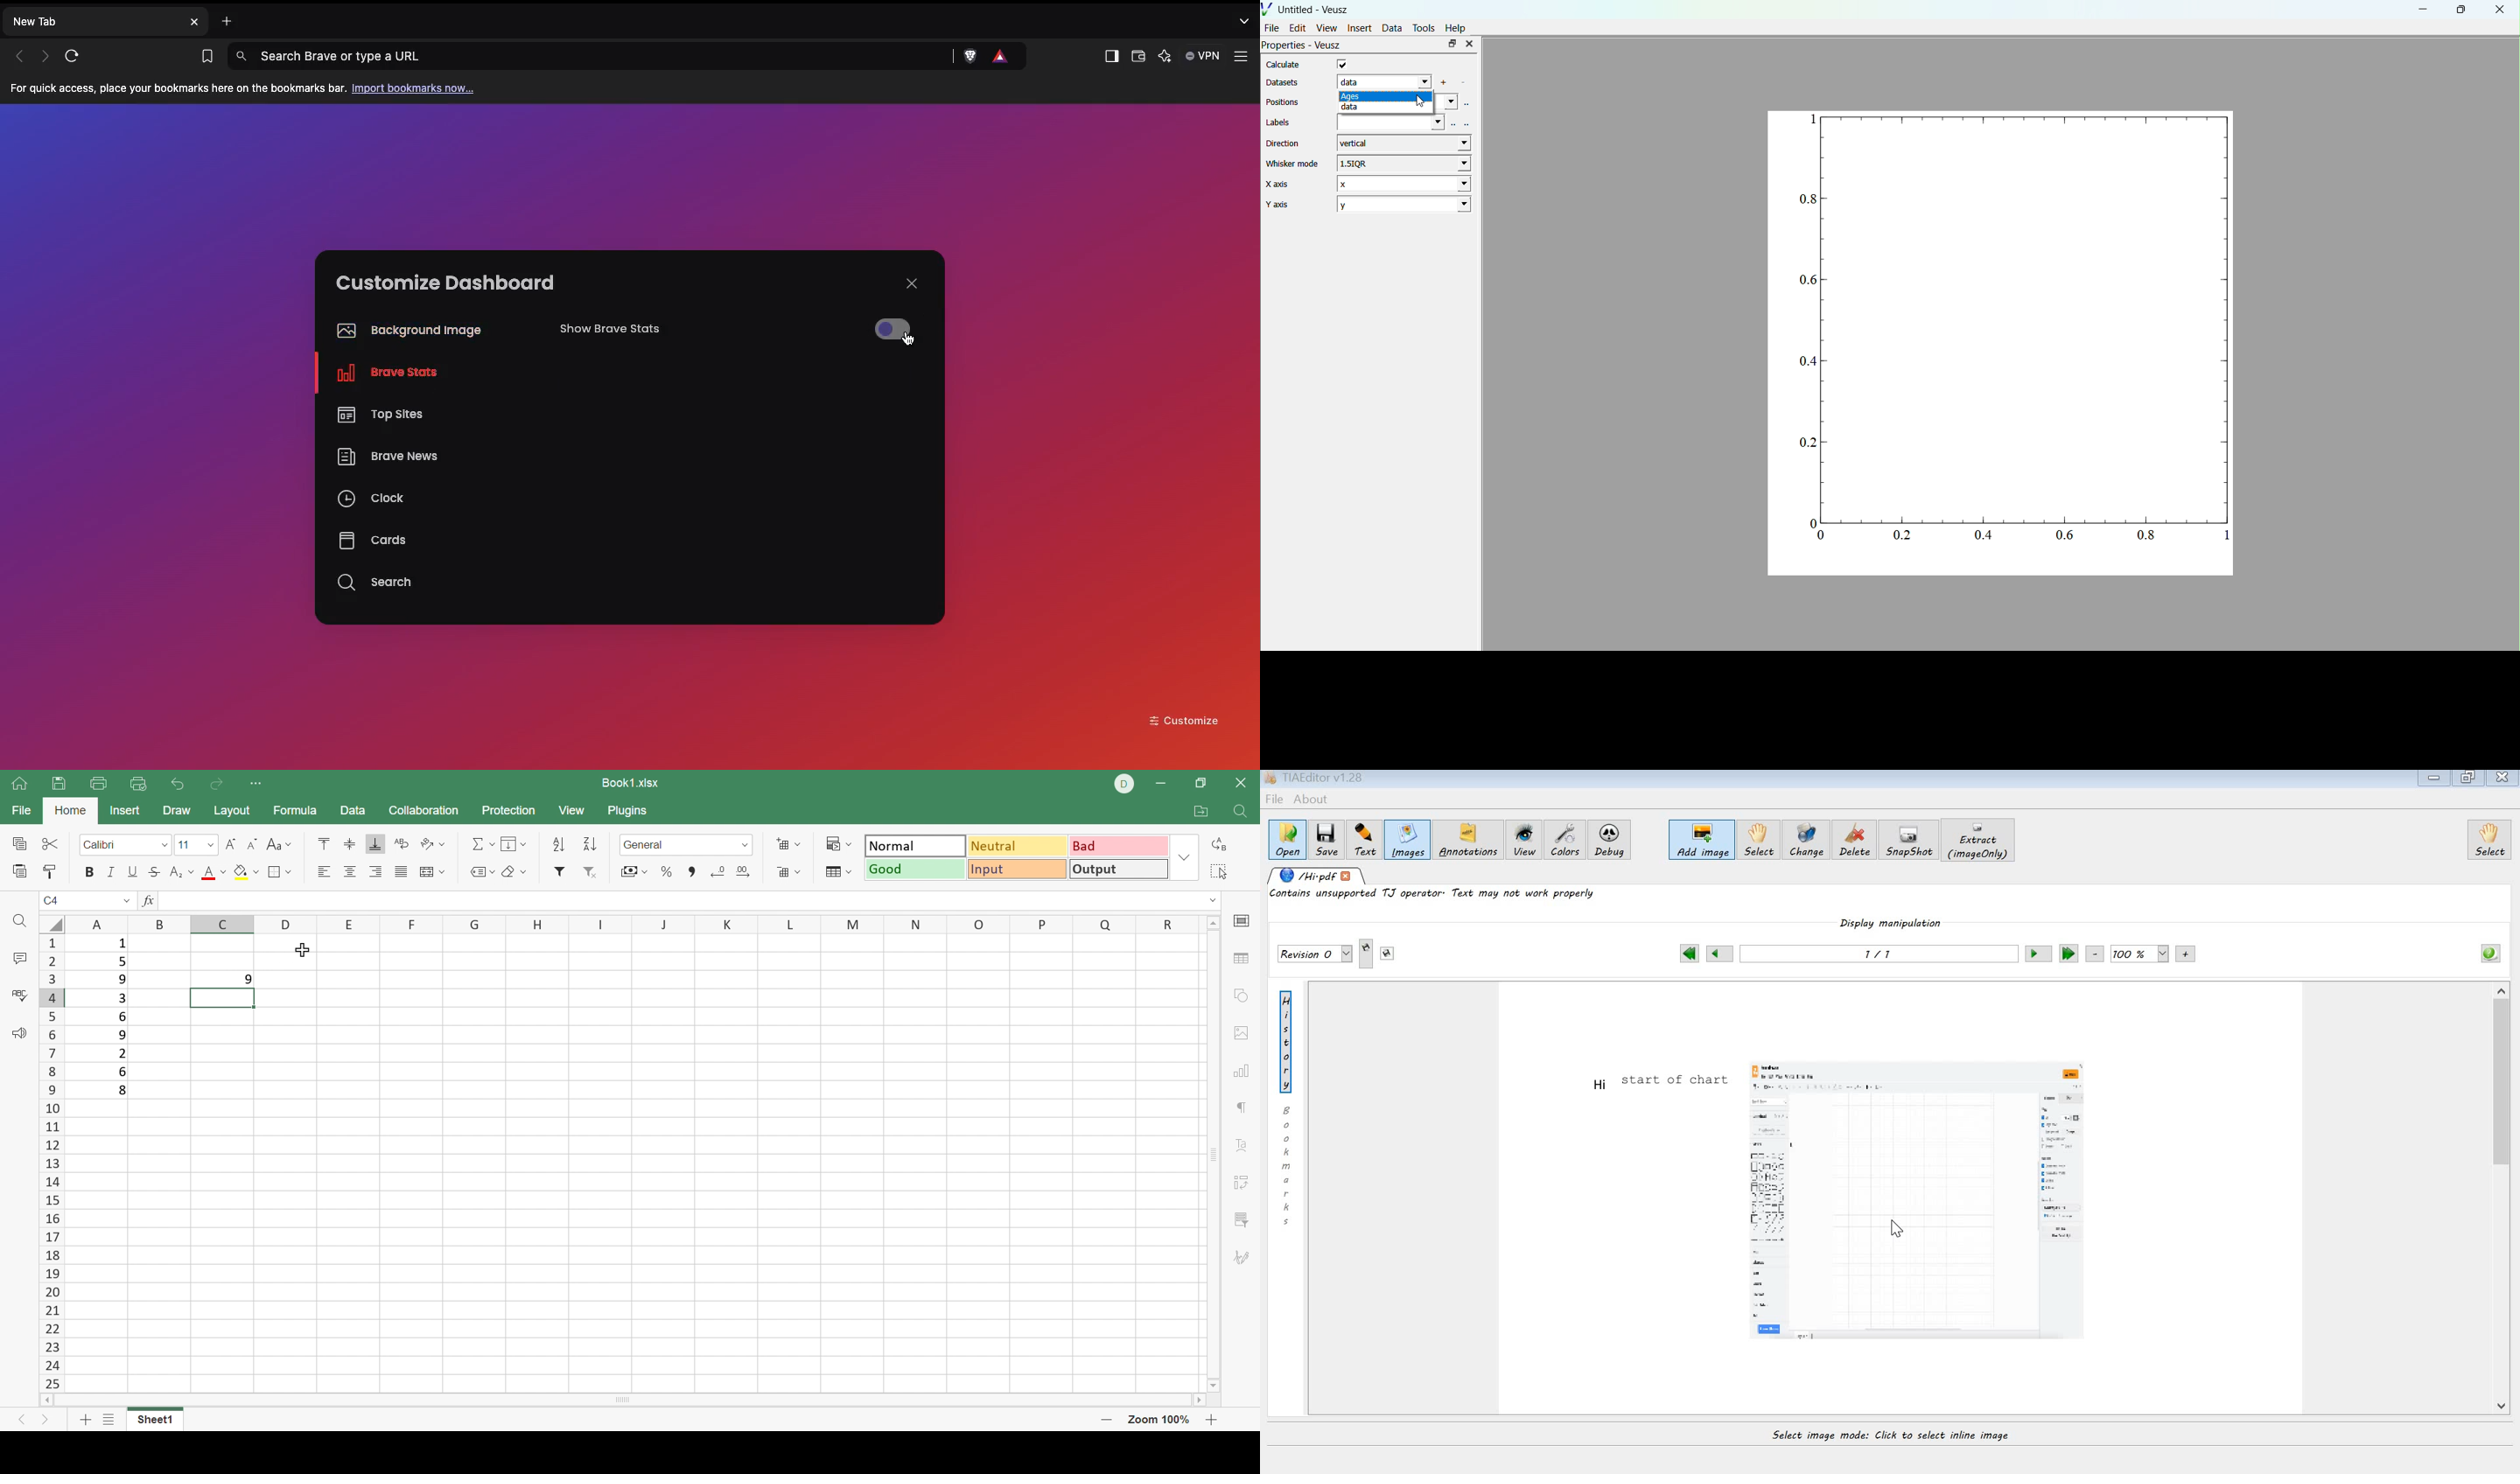 The height and width of the screenshot is (1484, 2520). I want to click on Brave Shields, so click(970, 56).